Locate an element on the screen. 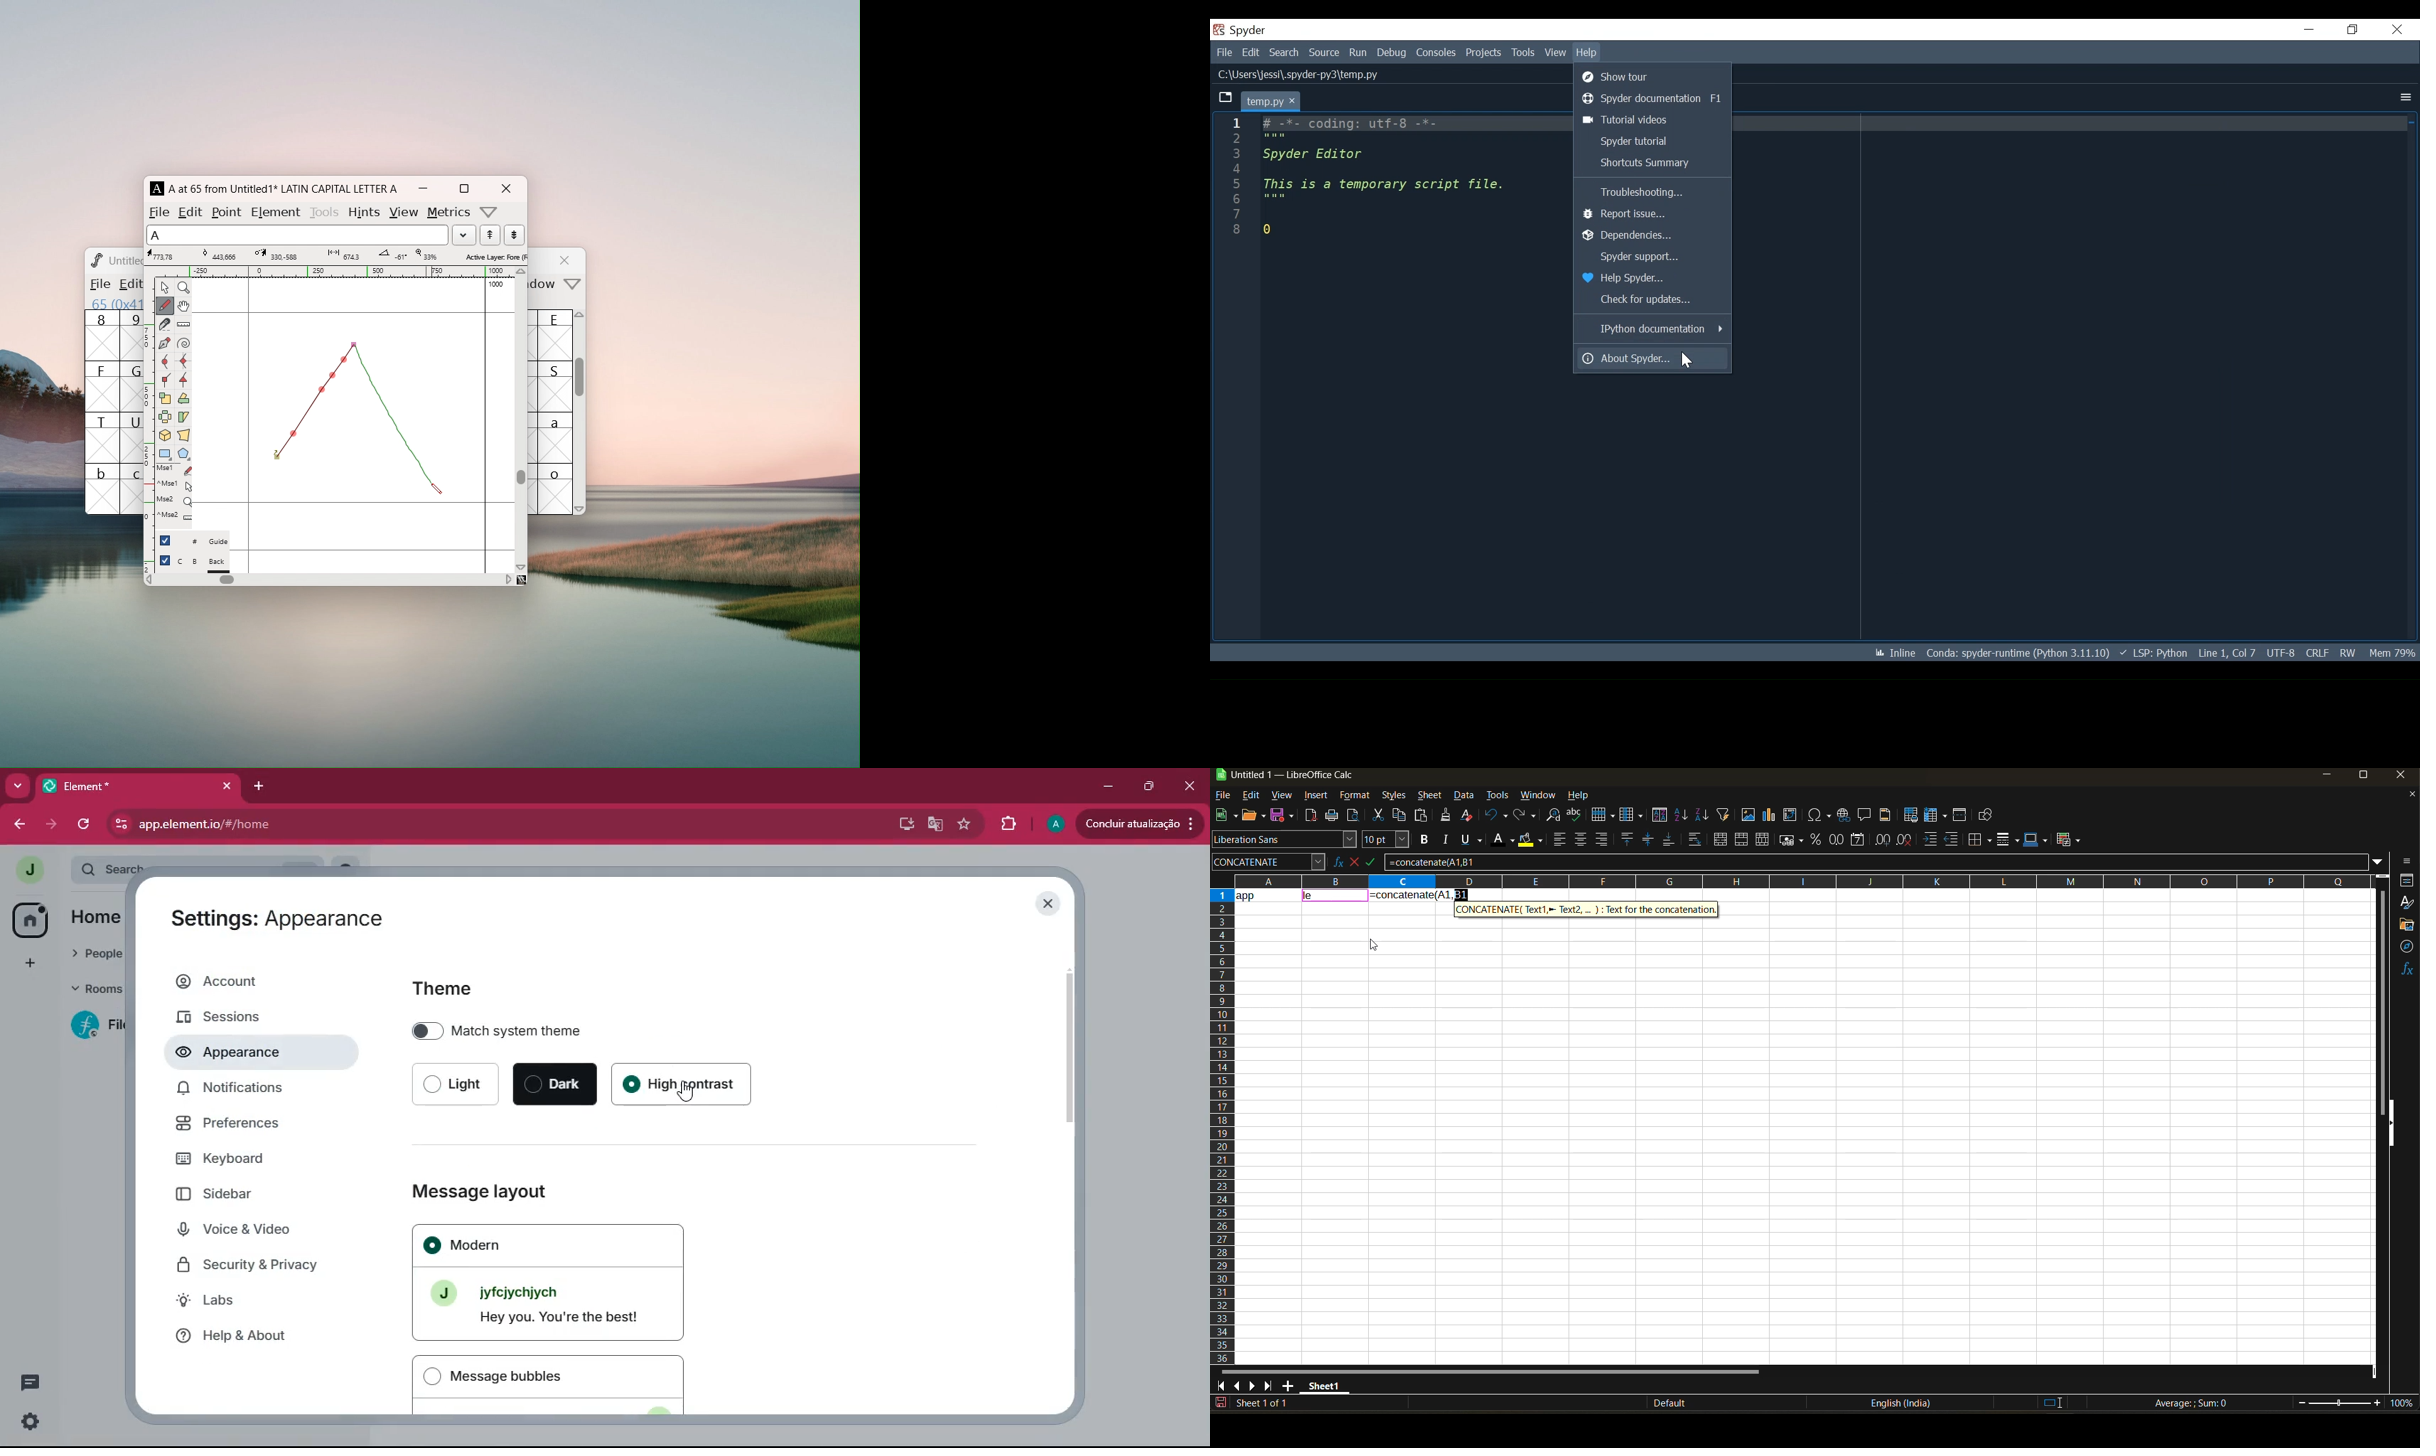 The width and height of the screenshot is (2436, 1456). new is located at coordinates (1224, 816).